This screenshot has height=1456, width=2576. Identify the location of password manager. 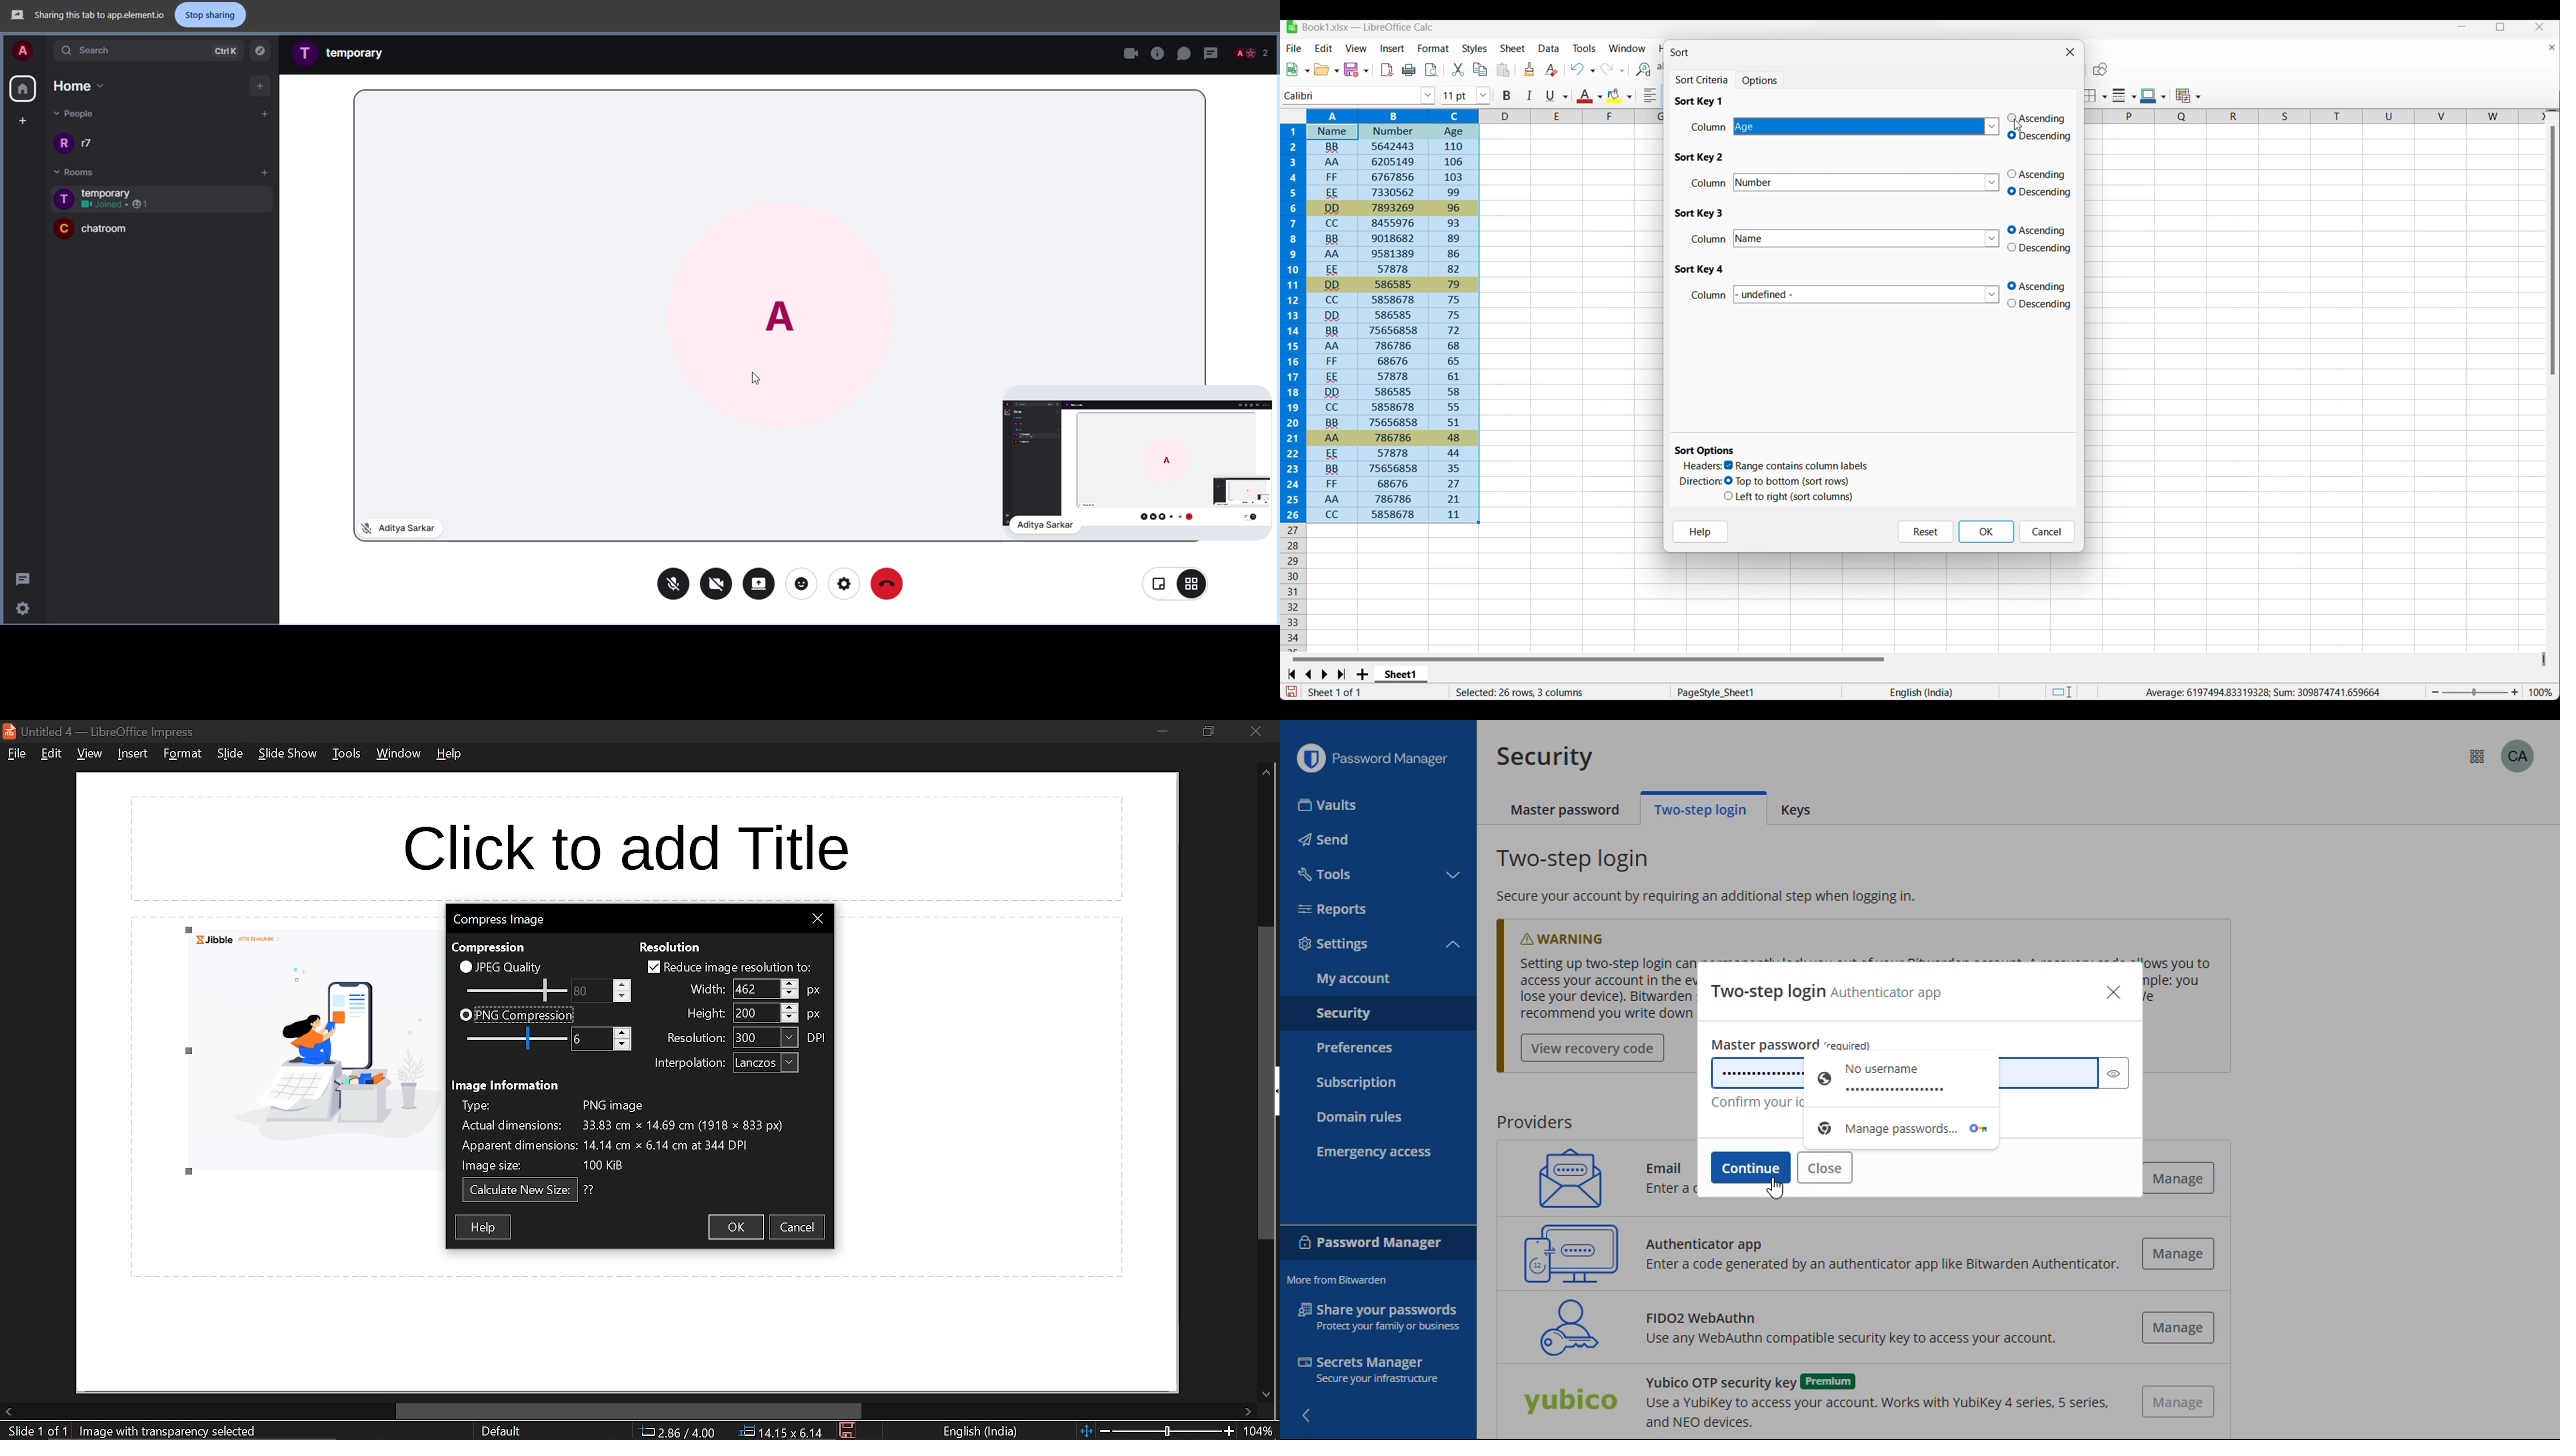
(1904, 1127).